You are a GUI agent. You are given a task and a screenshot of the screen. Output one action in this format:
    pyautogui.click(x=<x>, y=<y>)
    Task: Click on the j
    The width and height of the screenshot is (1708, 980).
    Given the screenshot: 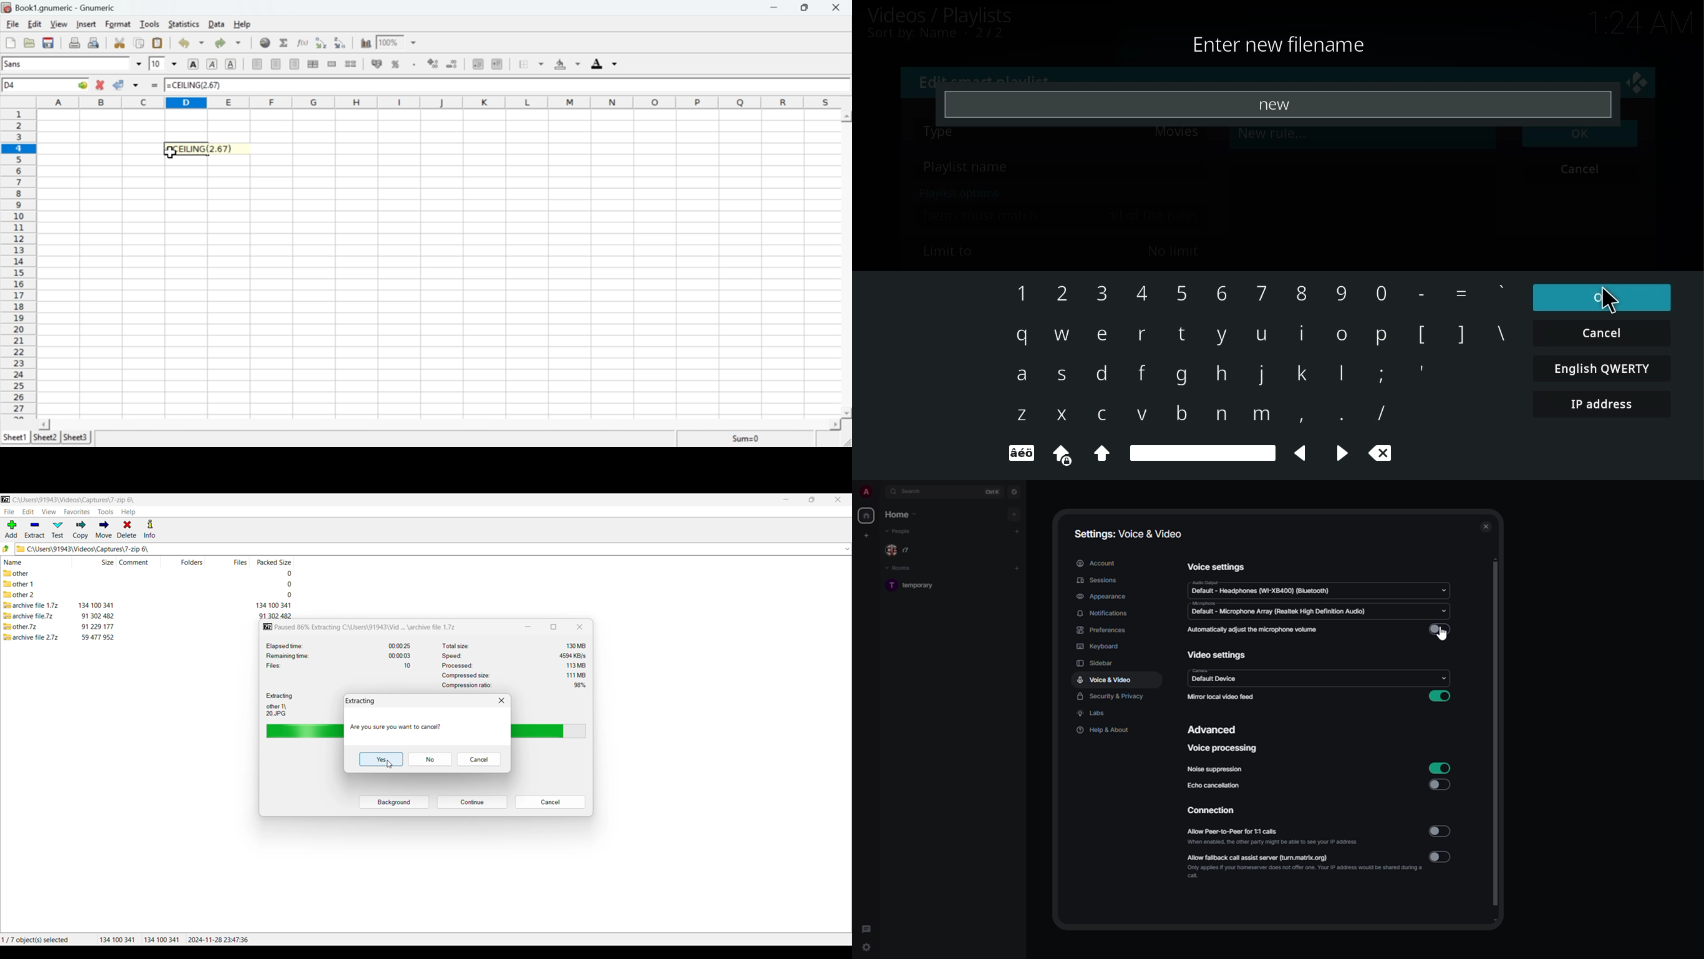 What is the action you would take?
    pyautogui.click(x=1259, y=375)
    